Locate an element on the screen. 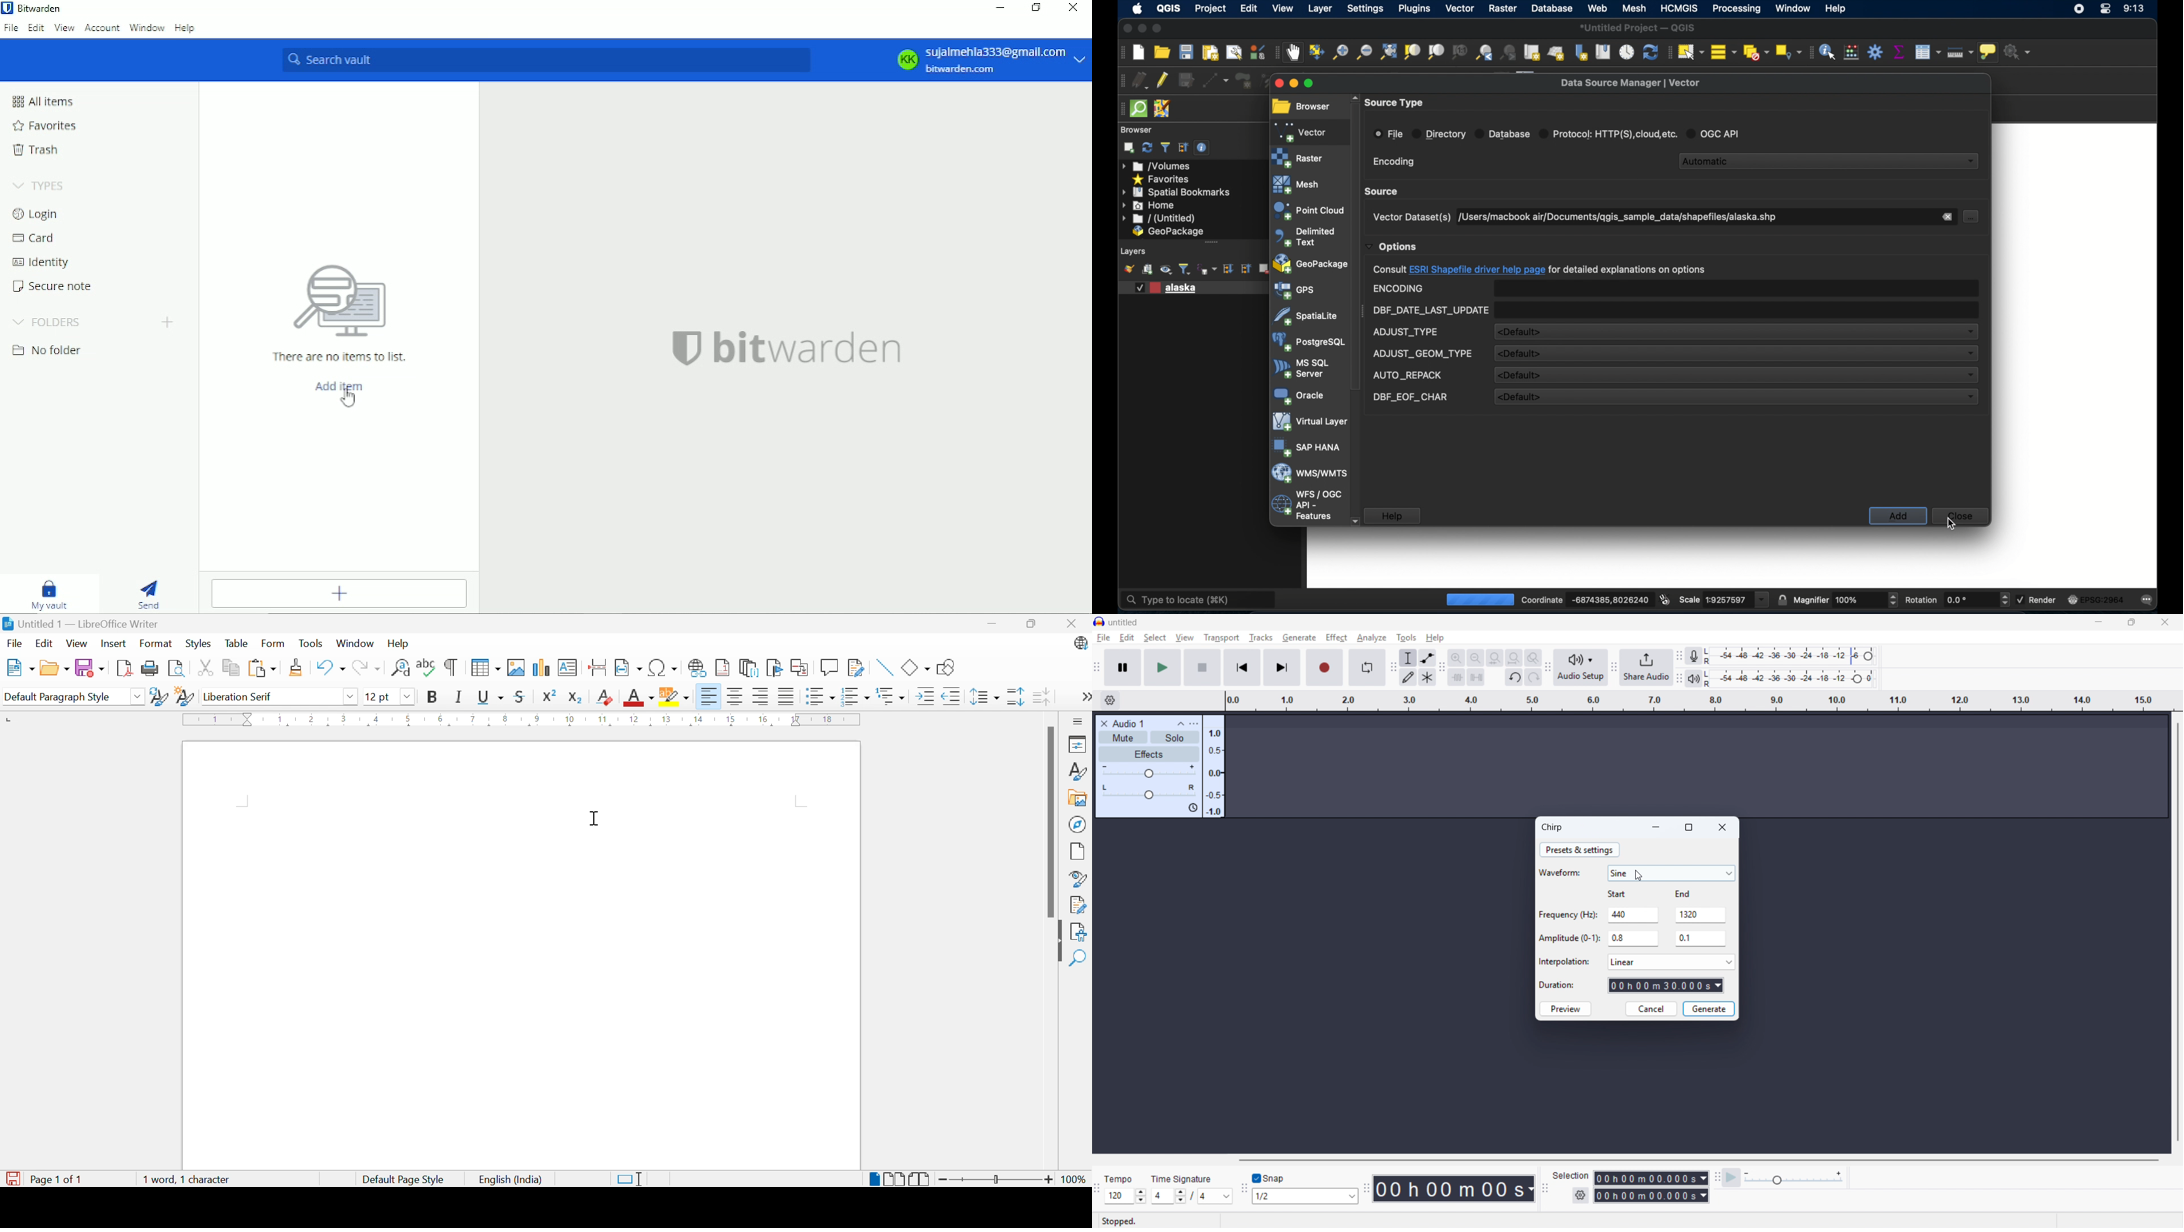 This screenshot has height=1232, width=2184. Superscript is located at coordinates (548, 696).